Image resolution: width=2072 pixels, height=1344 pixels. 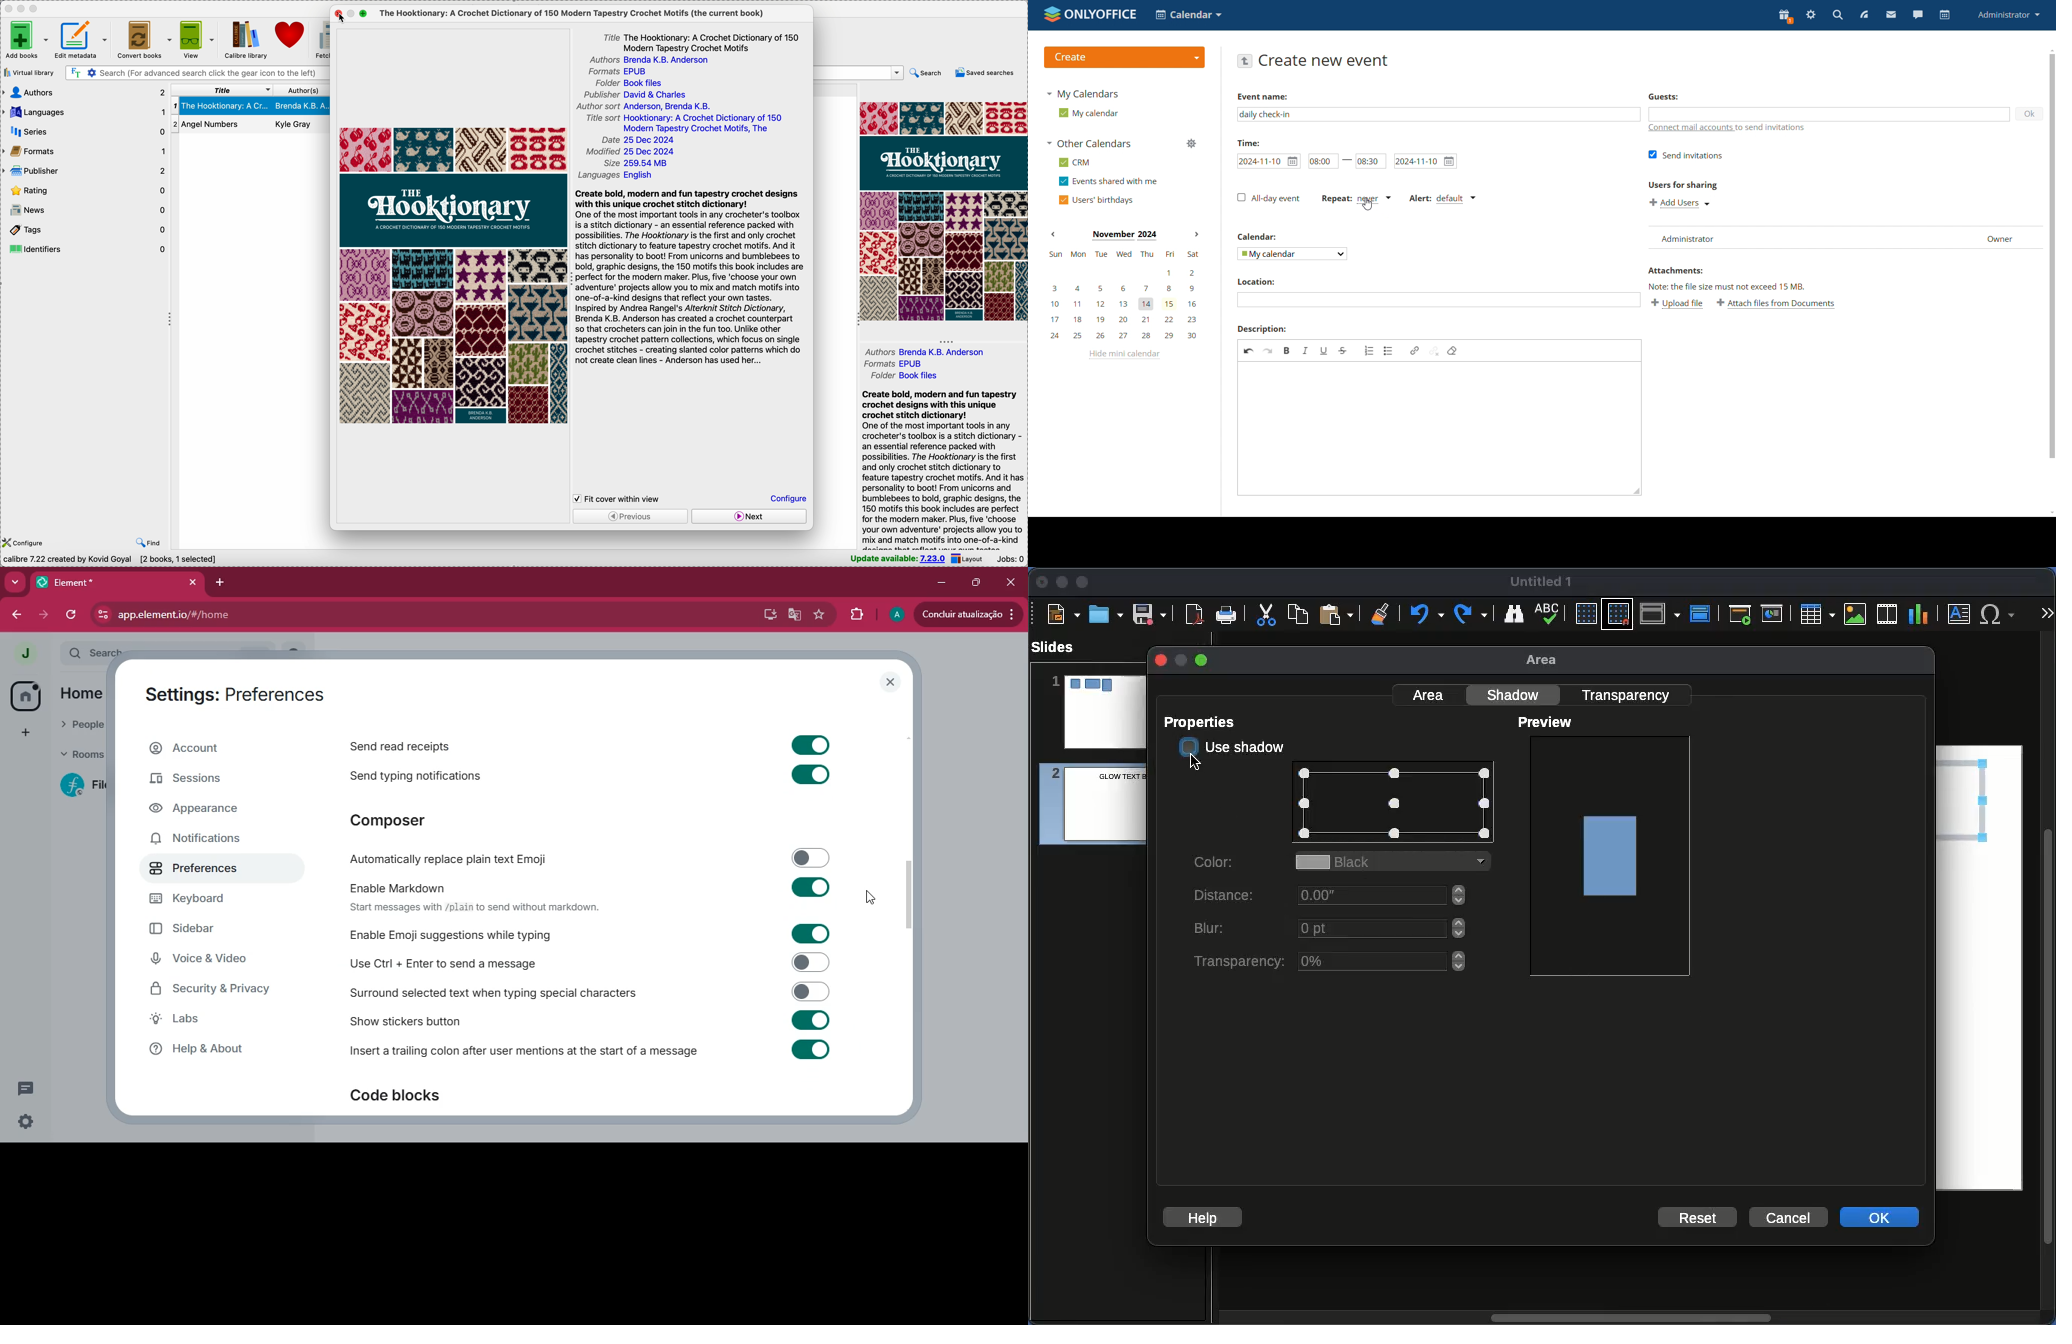 I want to click on underline, so click(x=1324, y=350).